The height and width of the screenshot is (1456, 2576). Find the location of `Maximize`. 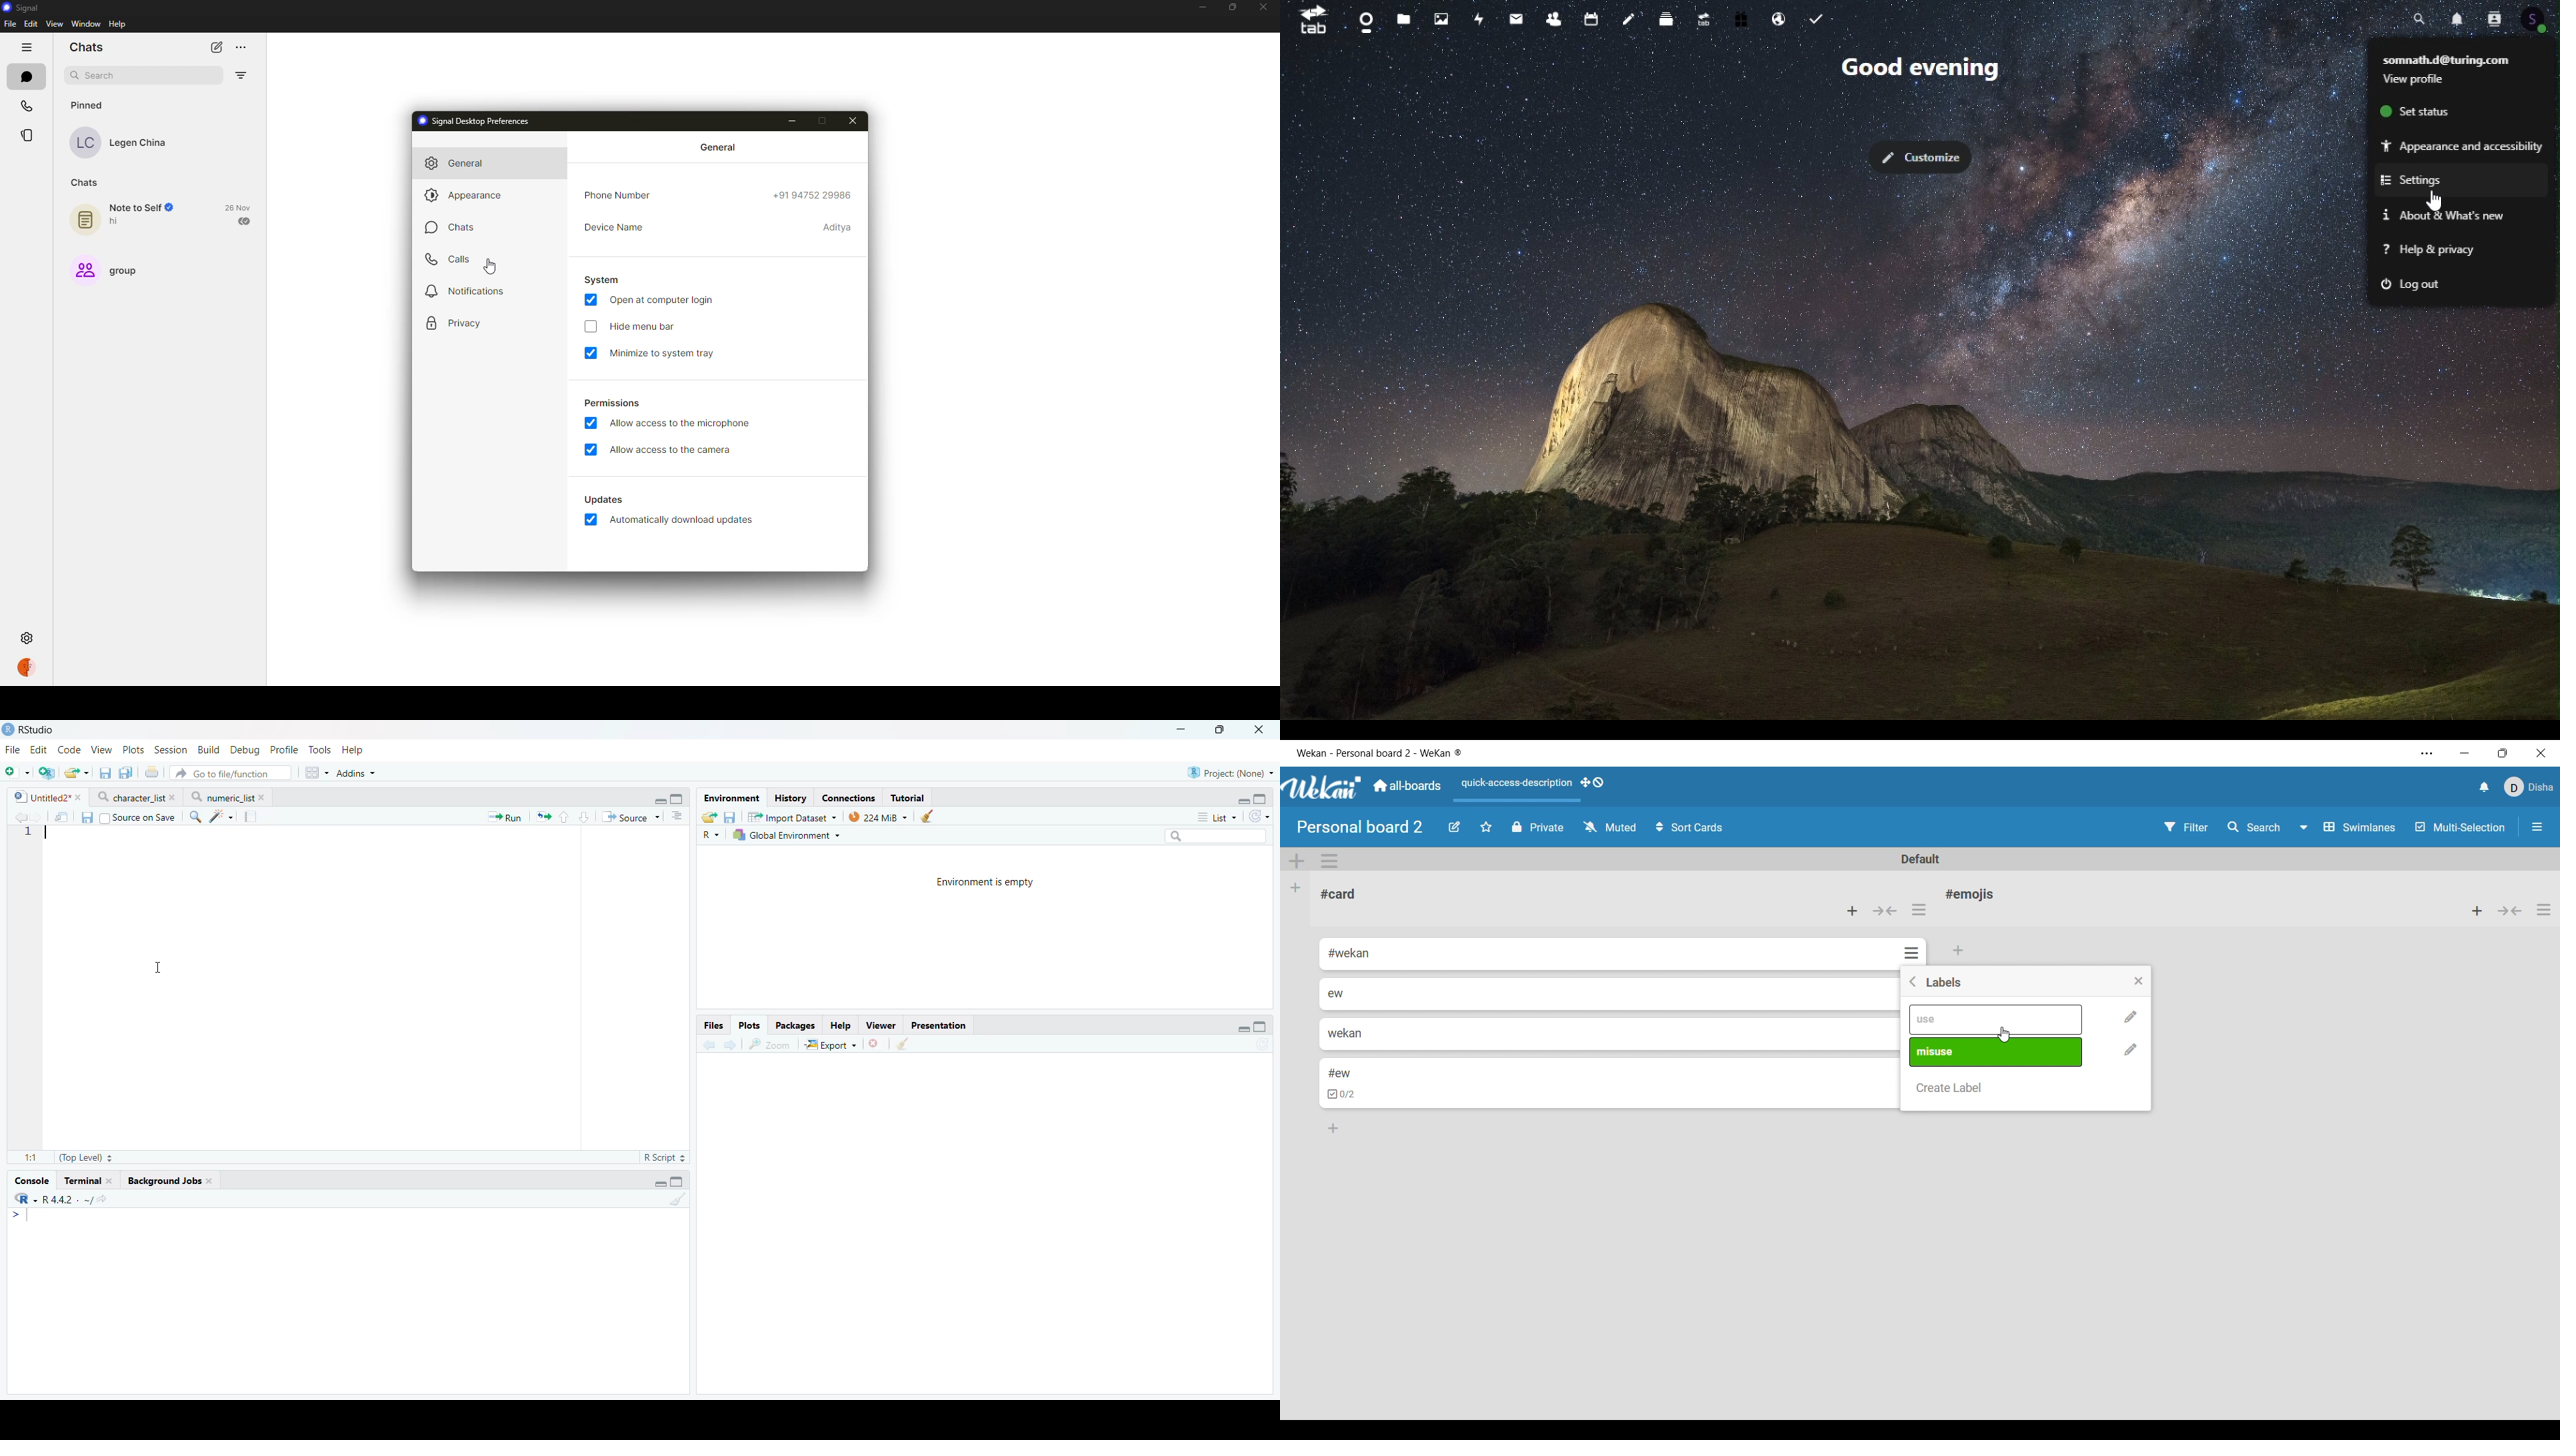

Maximize is located at coordinates (1226, 729).